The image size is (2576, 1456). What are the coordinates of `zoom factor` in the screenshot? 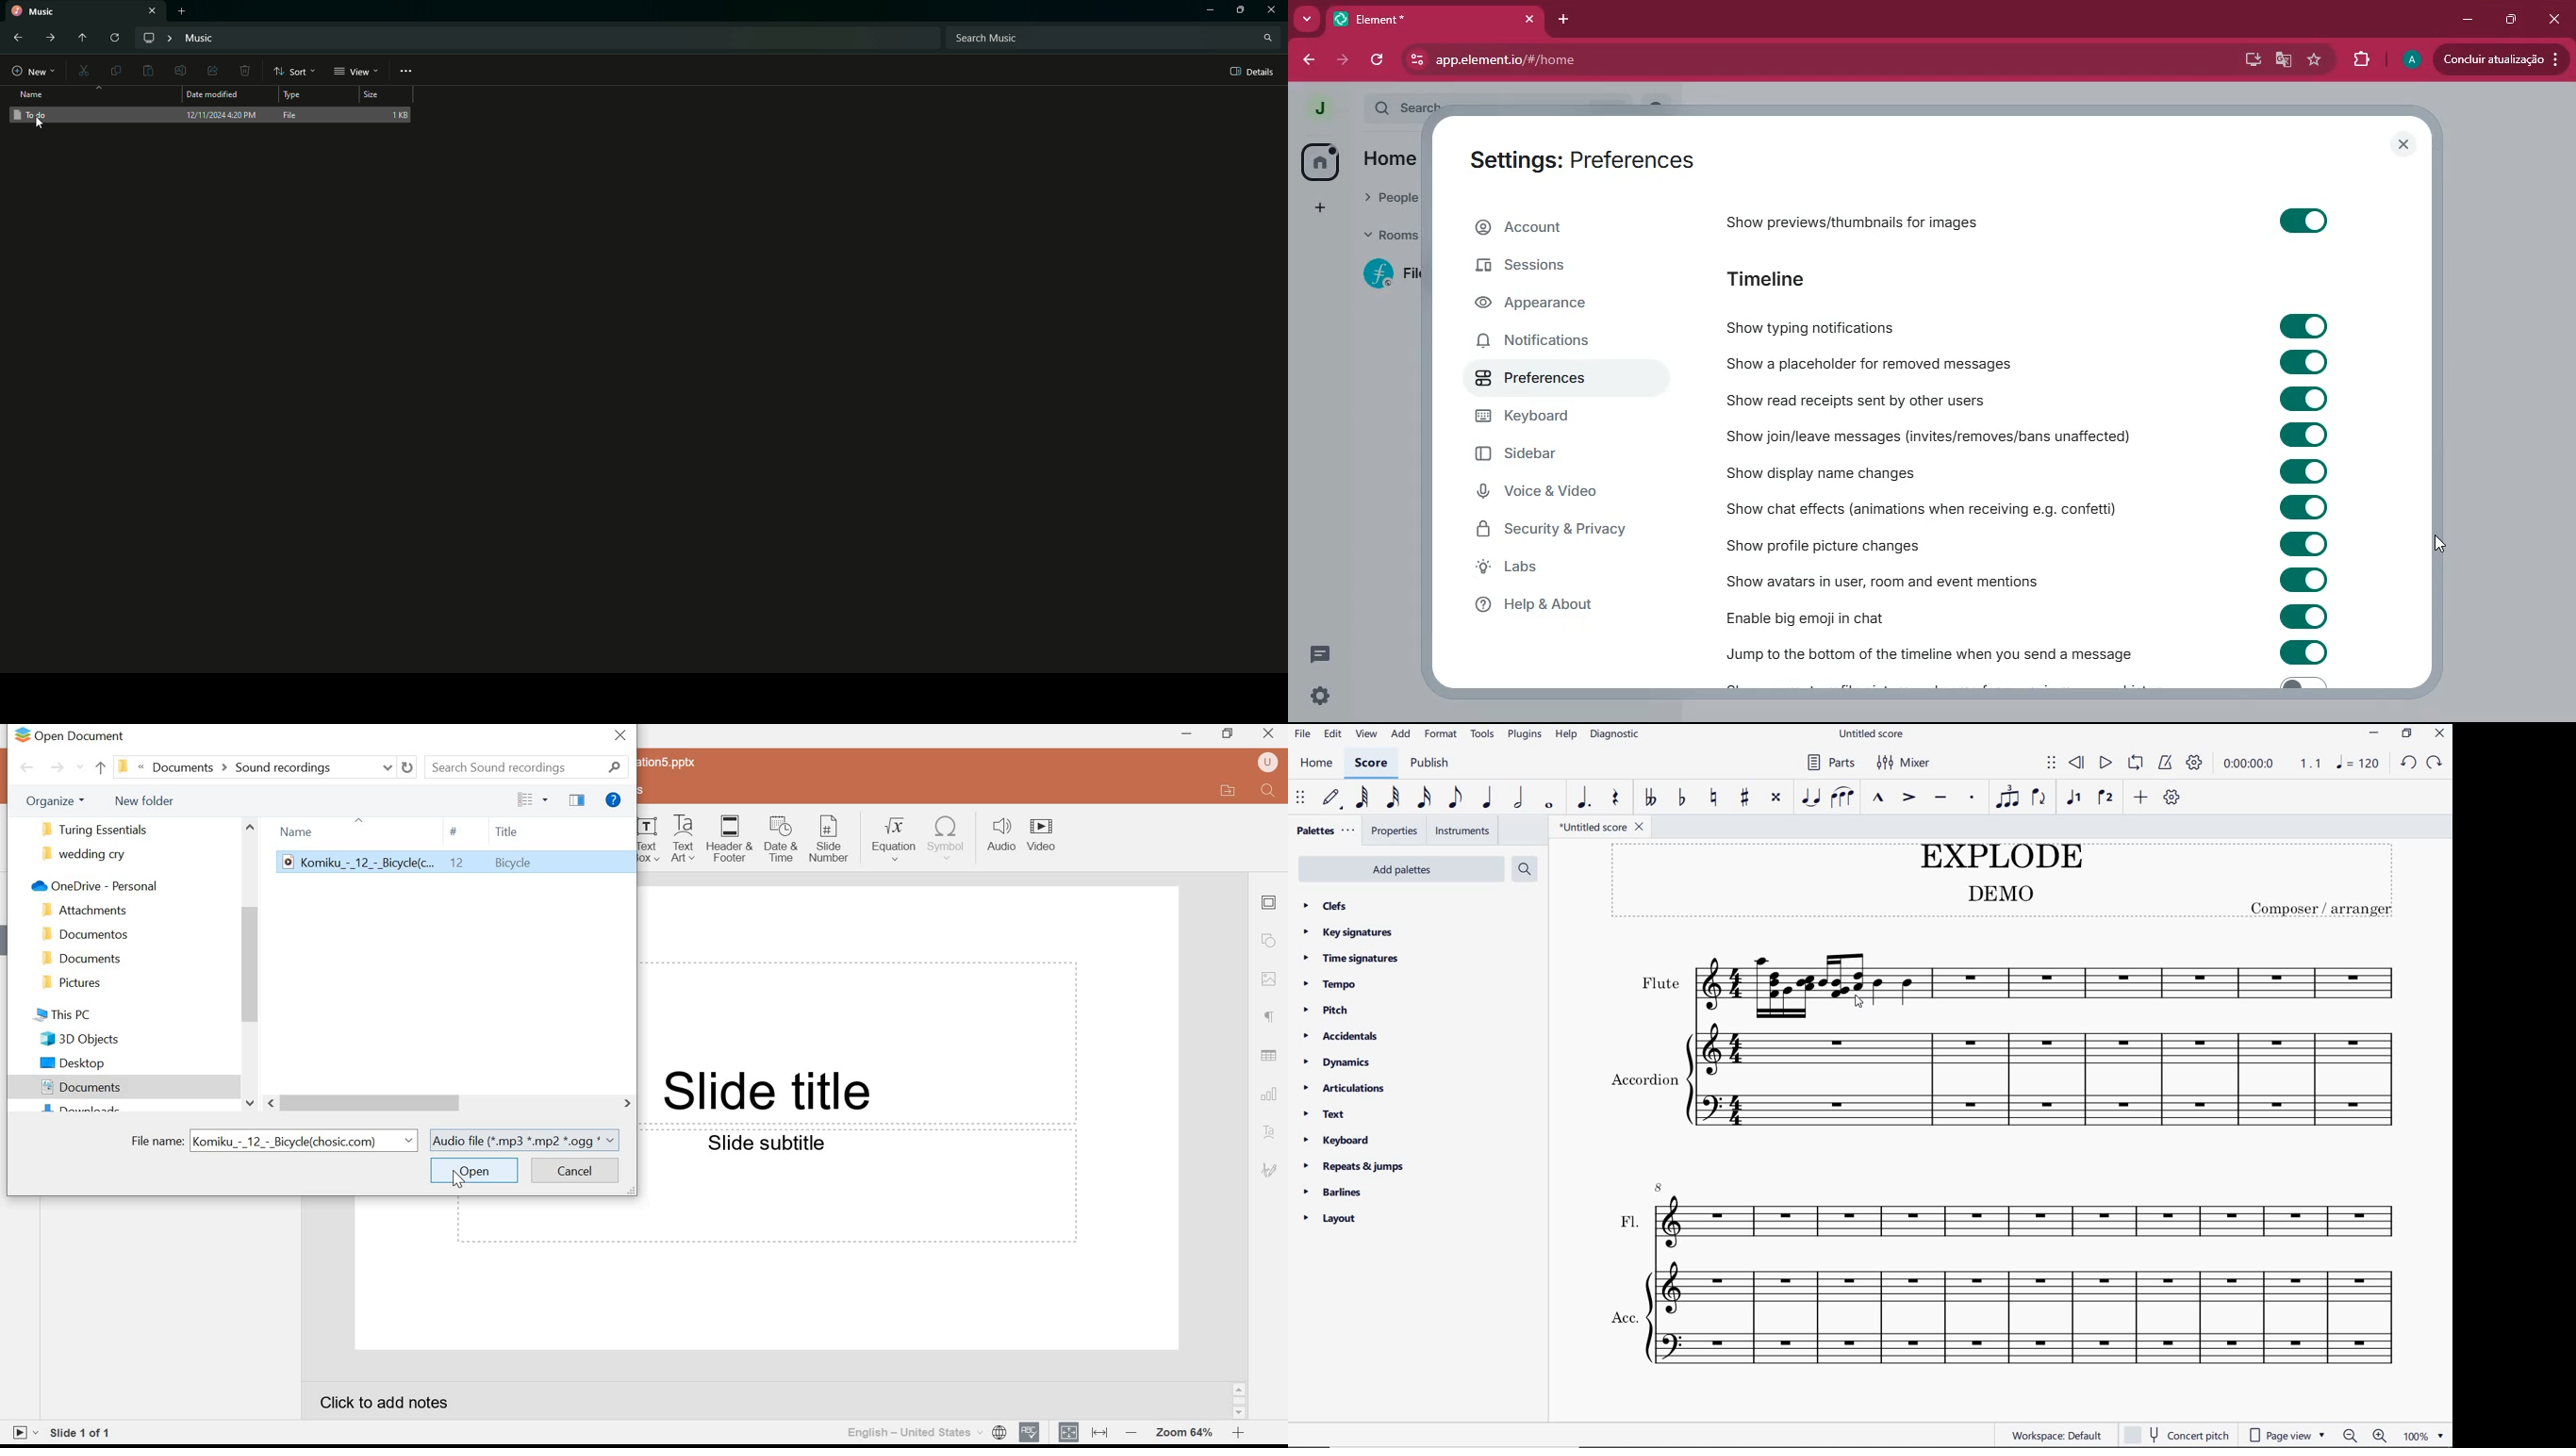 It's located at (2426, 1433).